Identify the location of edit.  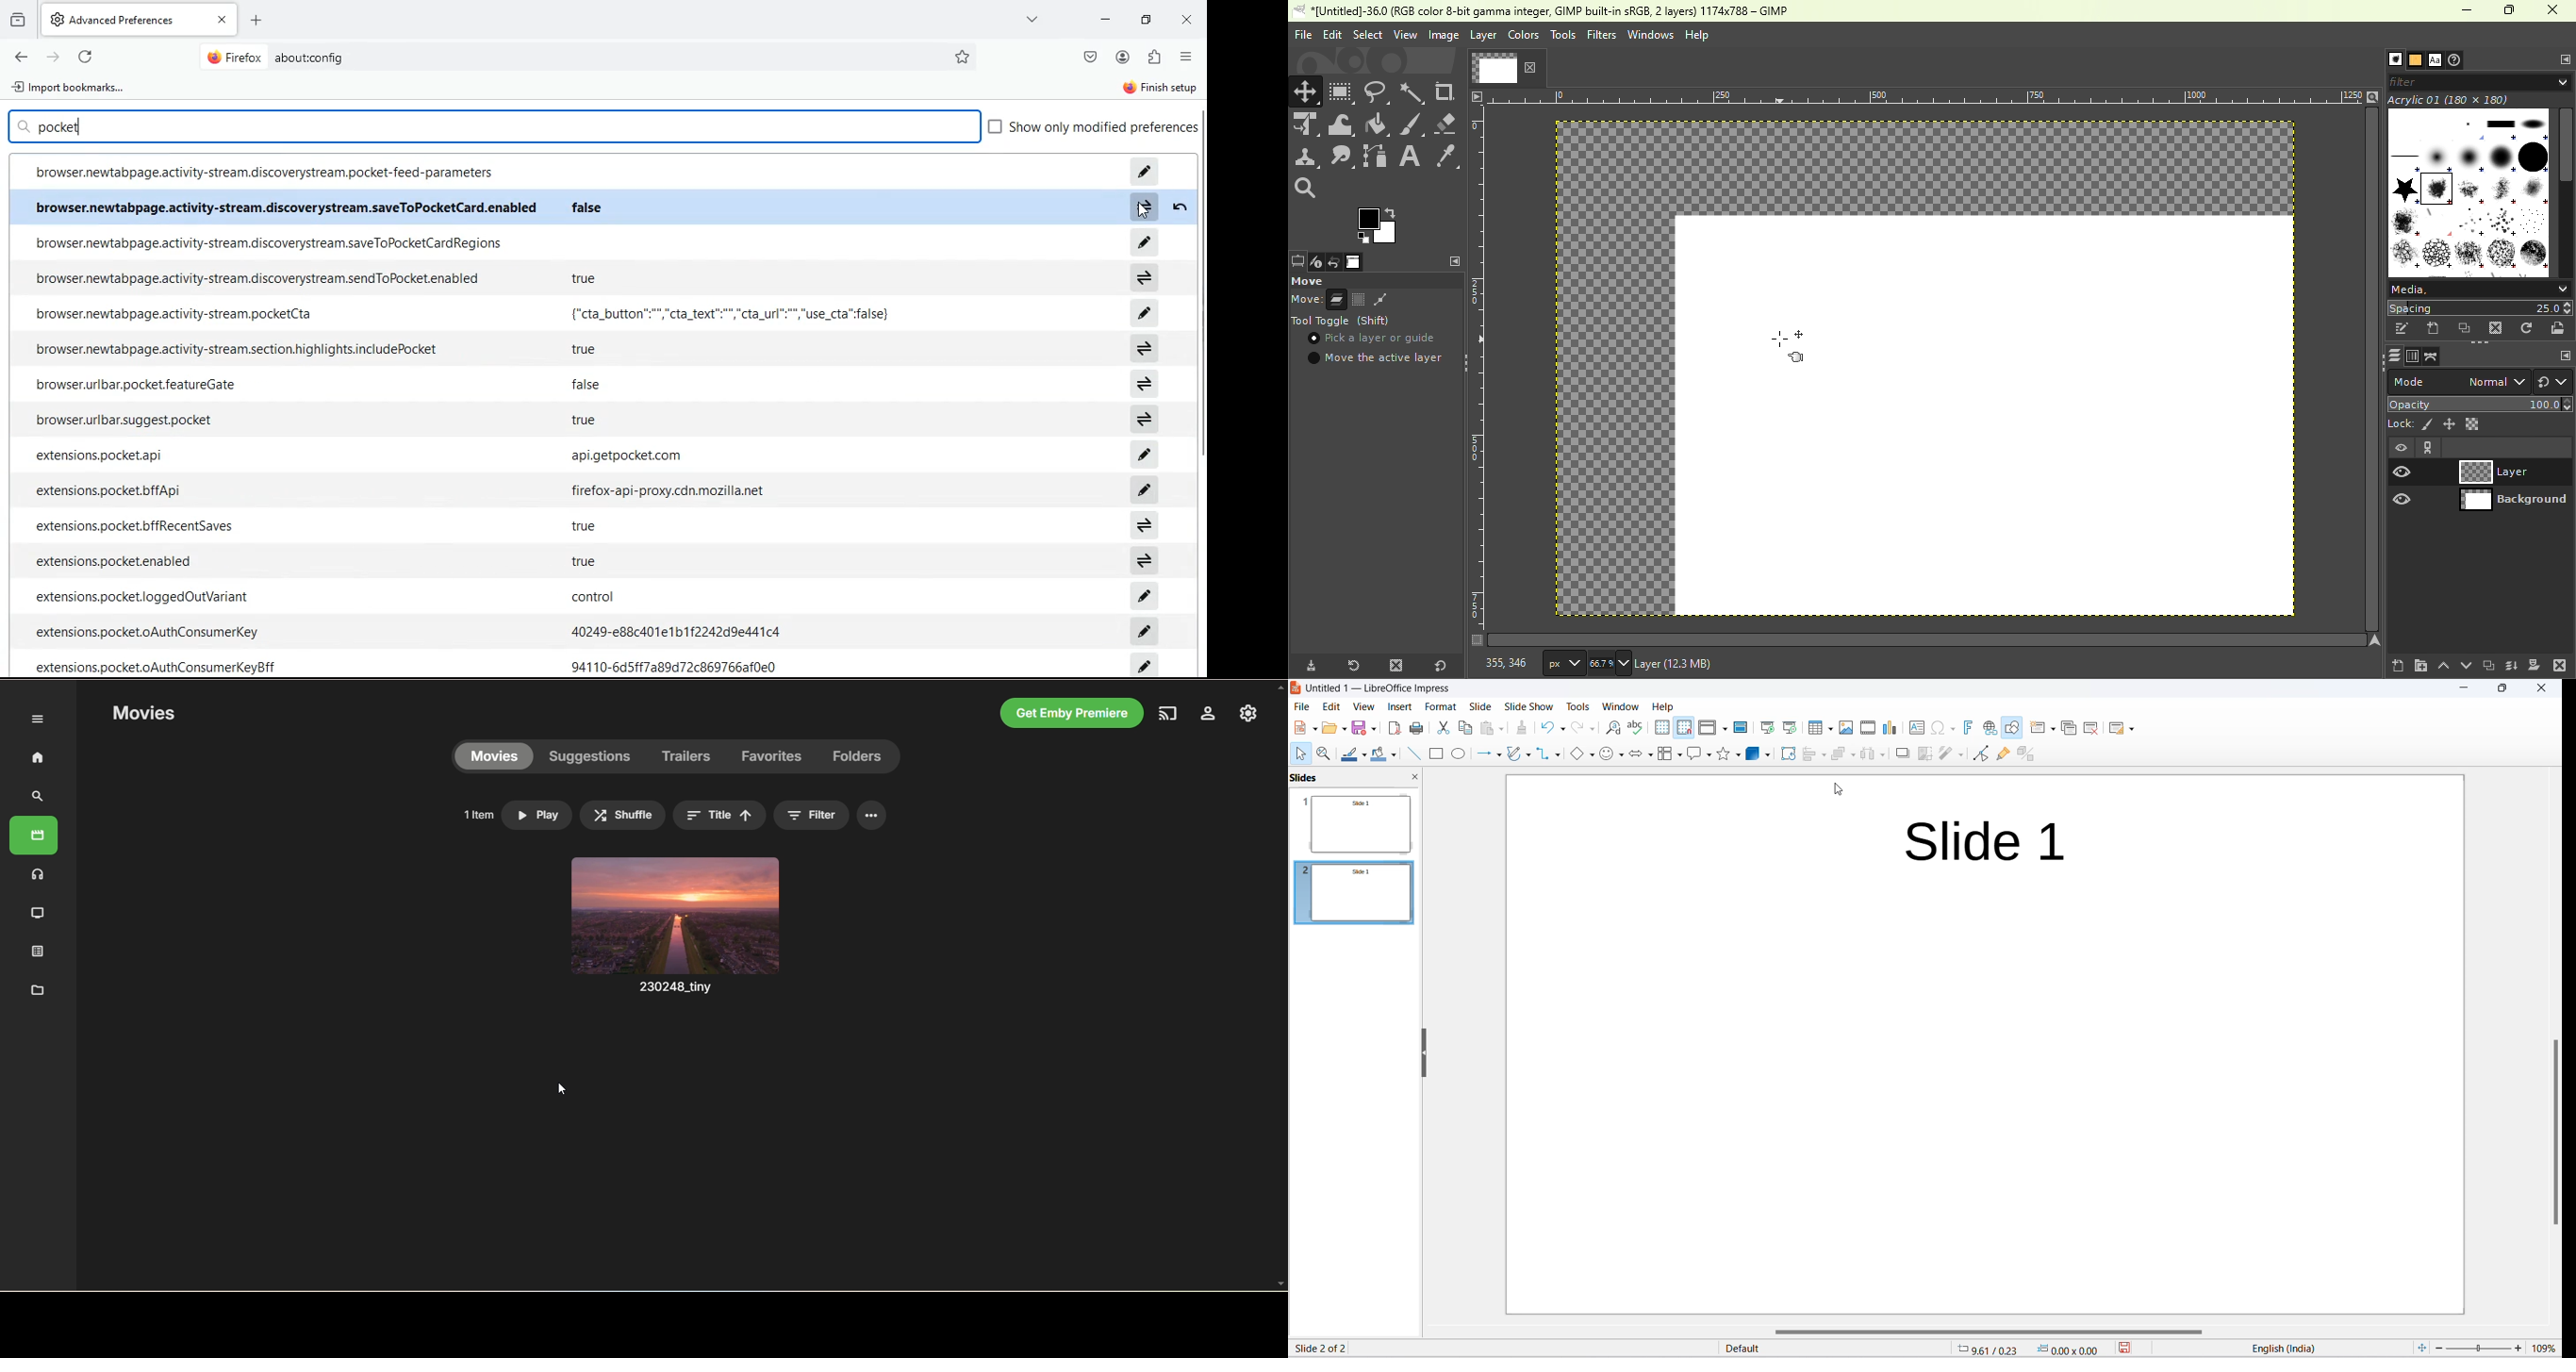
(1145, 455).